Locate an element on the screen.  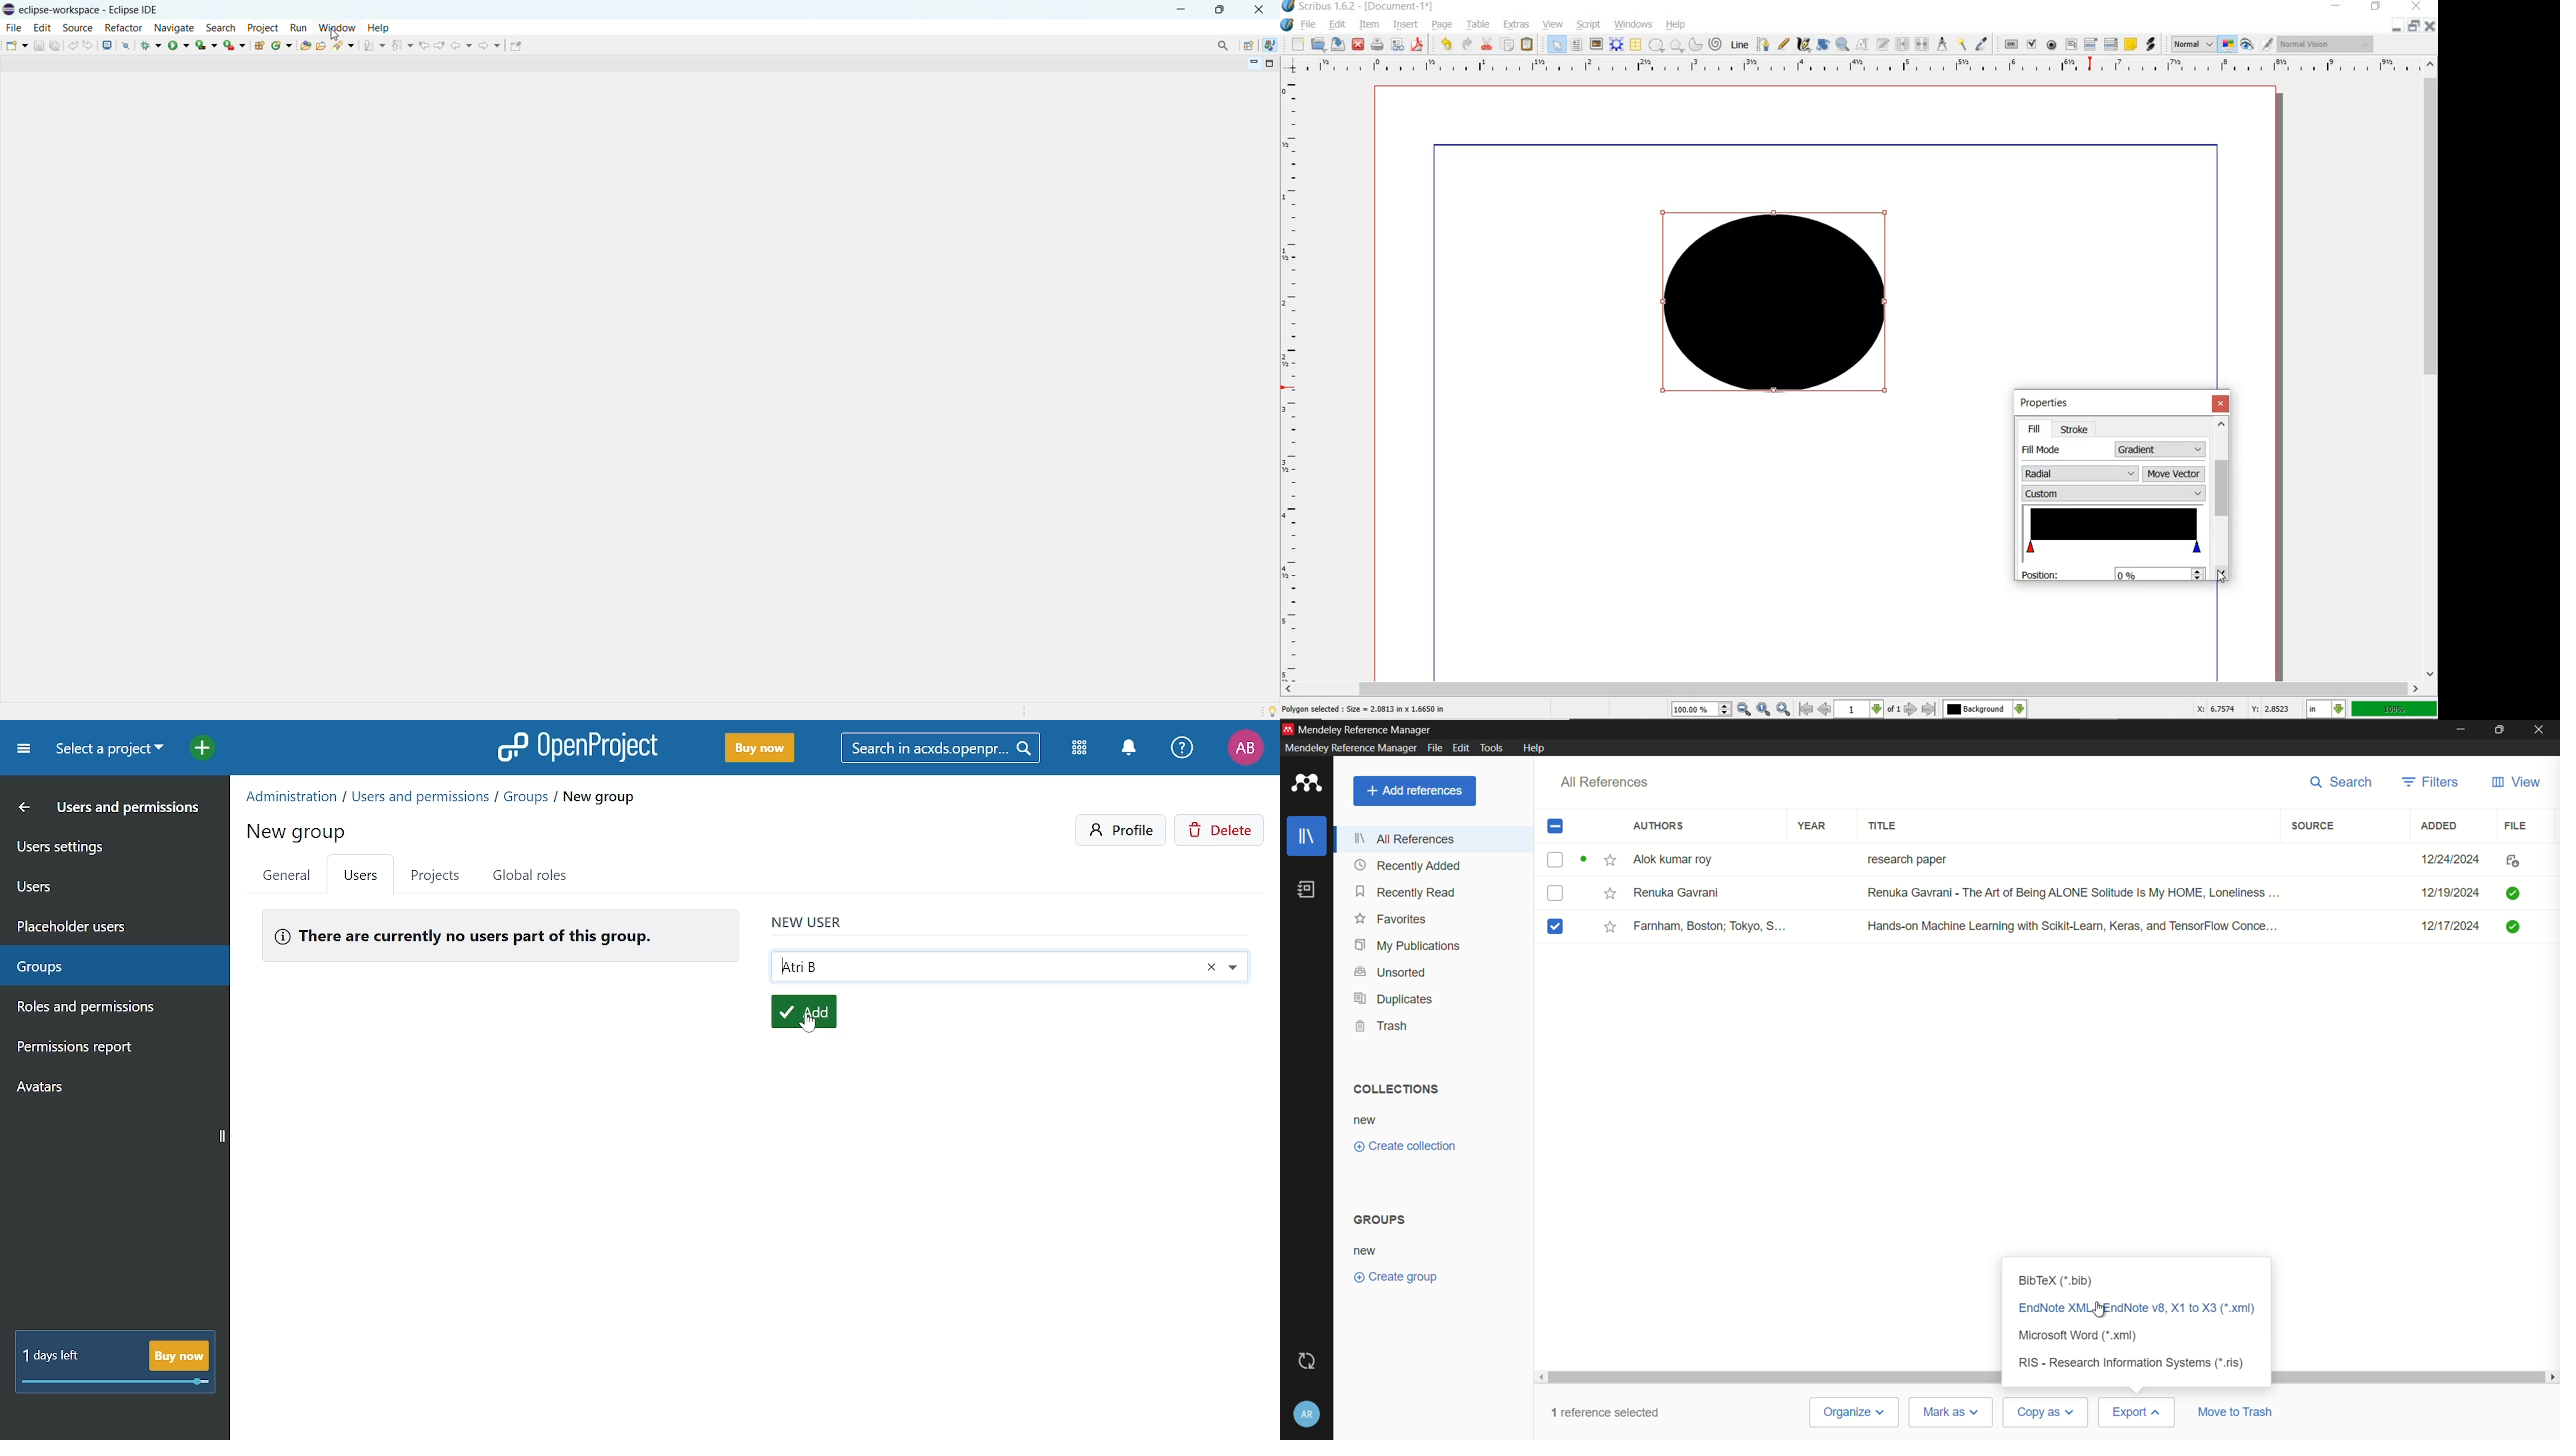
coverage is located at coordinates (207, 44).